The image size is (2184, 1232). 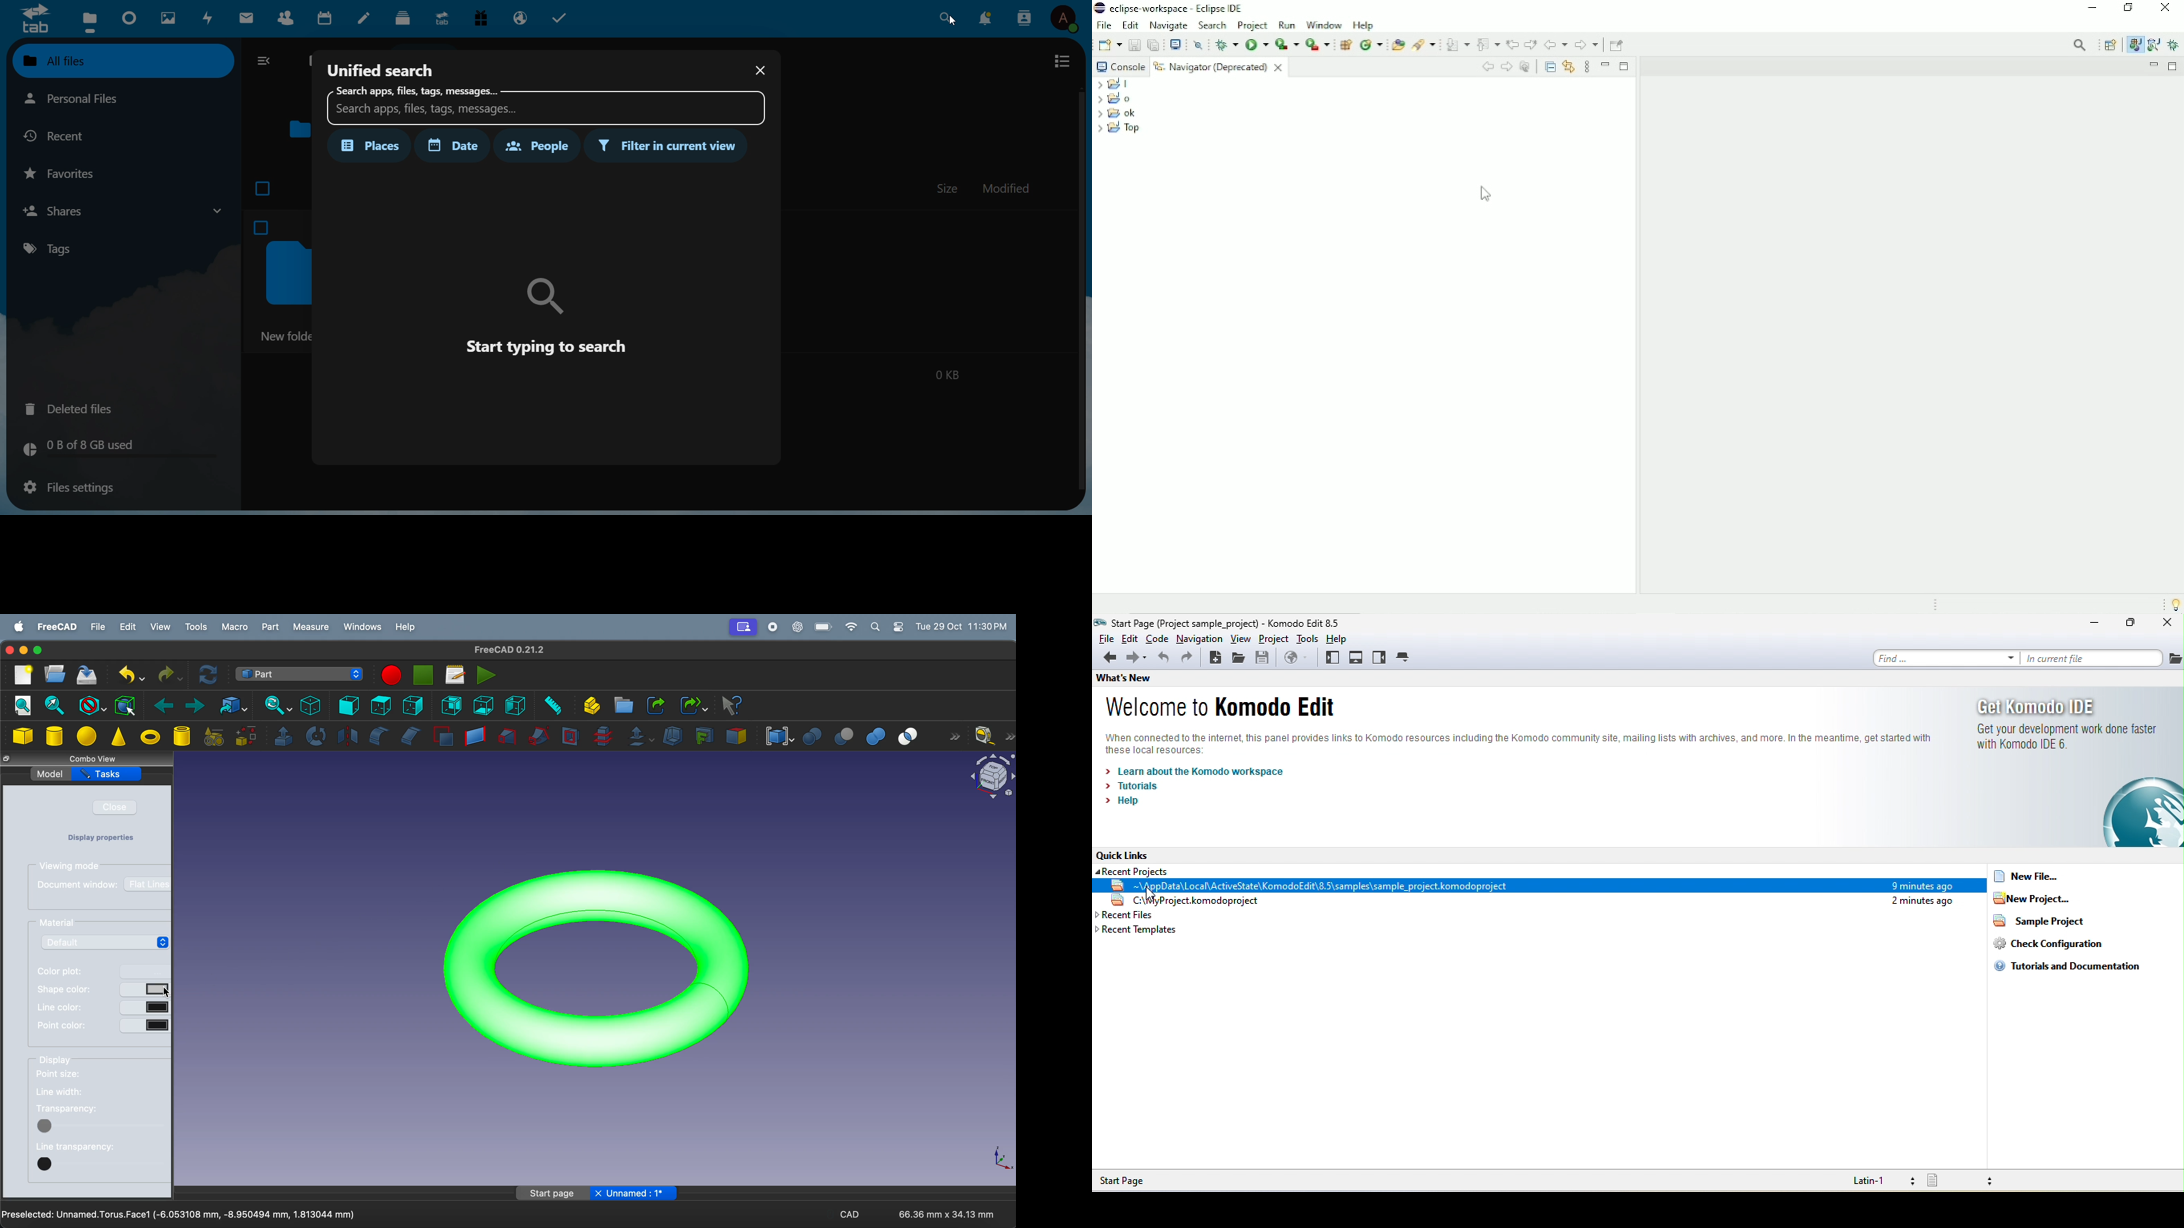 What do you see at coordinates (16, 625) in the screenshot?
I see `apple menu` at bounding box center [16, 625].